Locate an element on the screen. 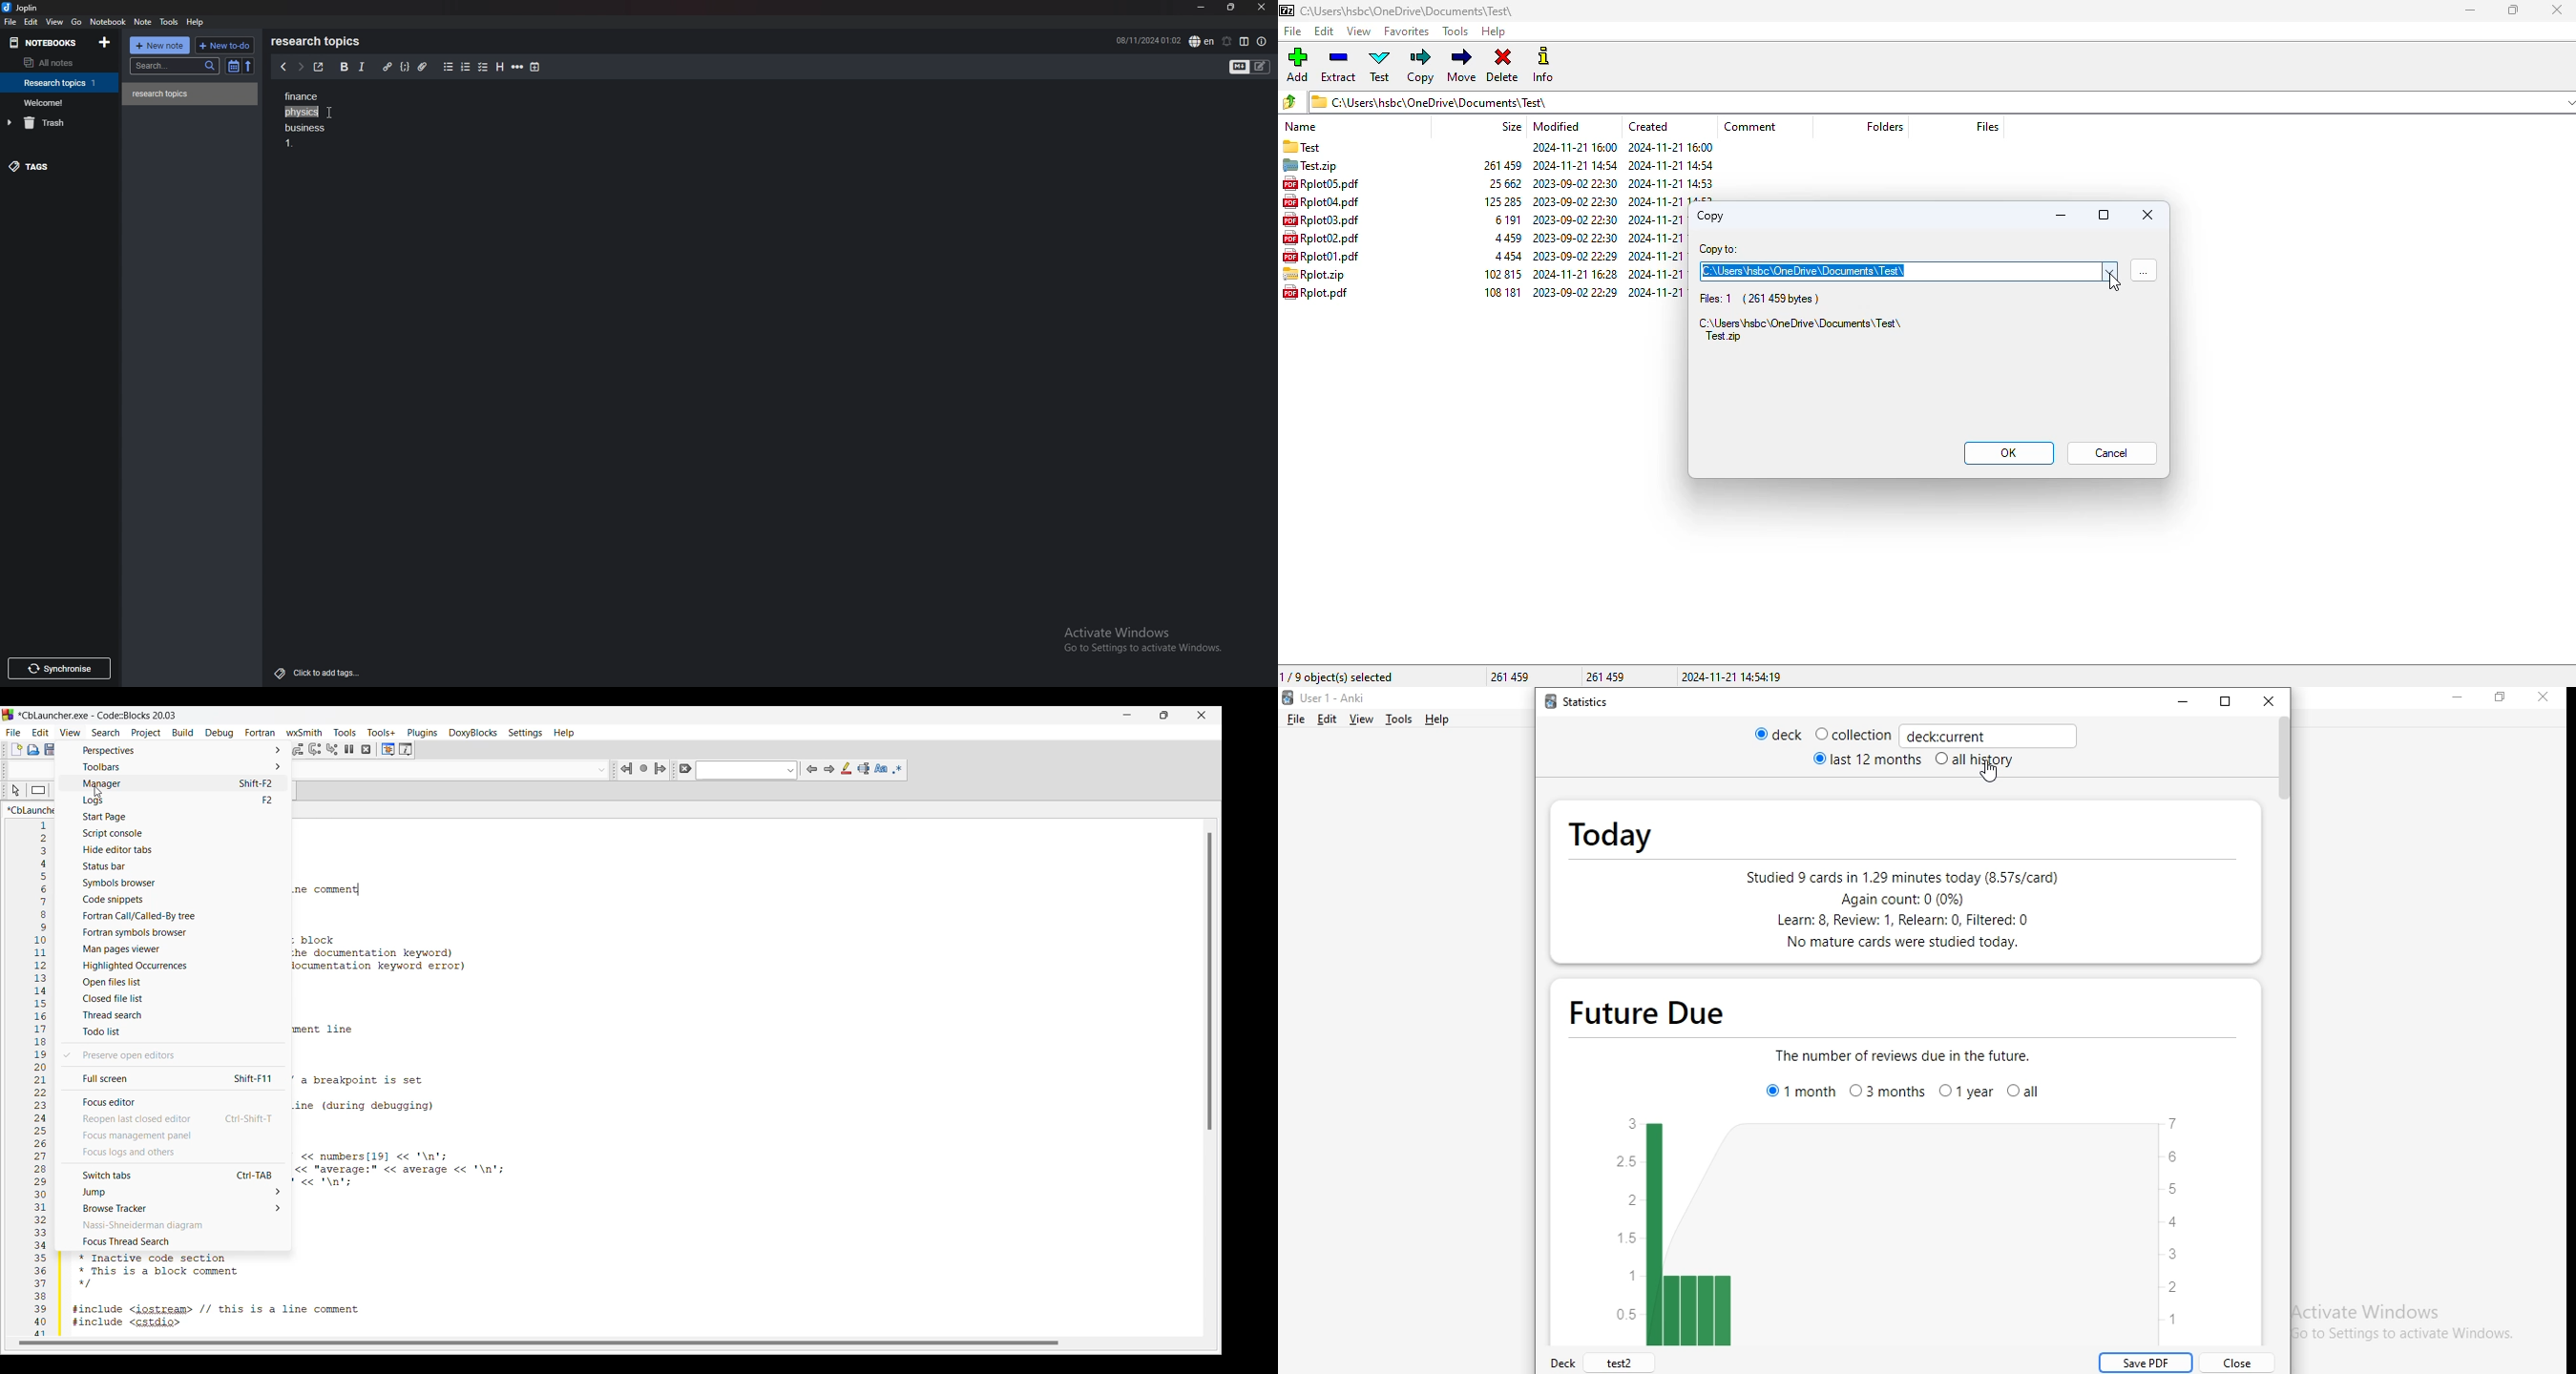 The image size is (2576, 1400). Business 1. is located at coordinates (309, 138).